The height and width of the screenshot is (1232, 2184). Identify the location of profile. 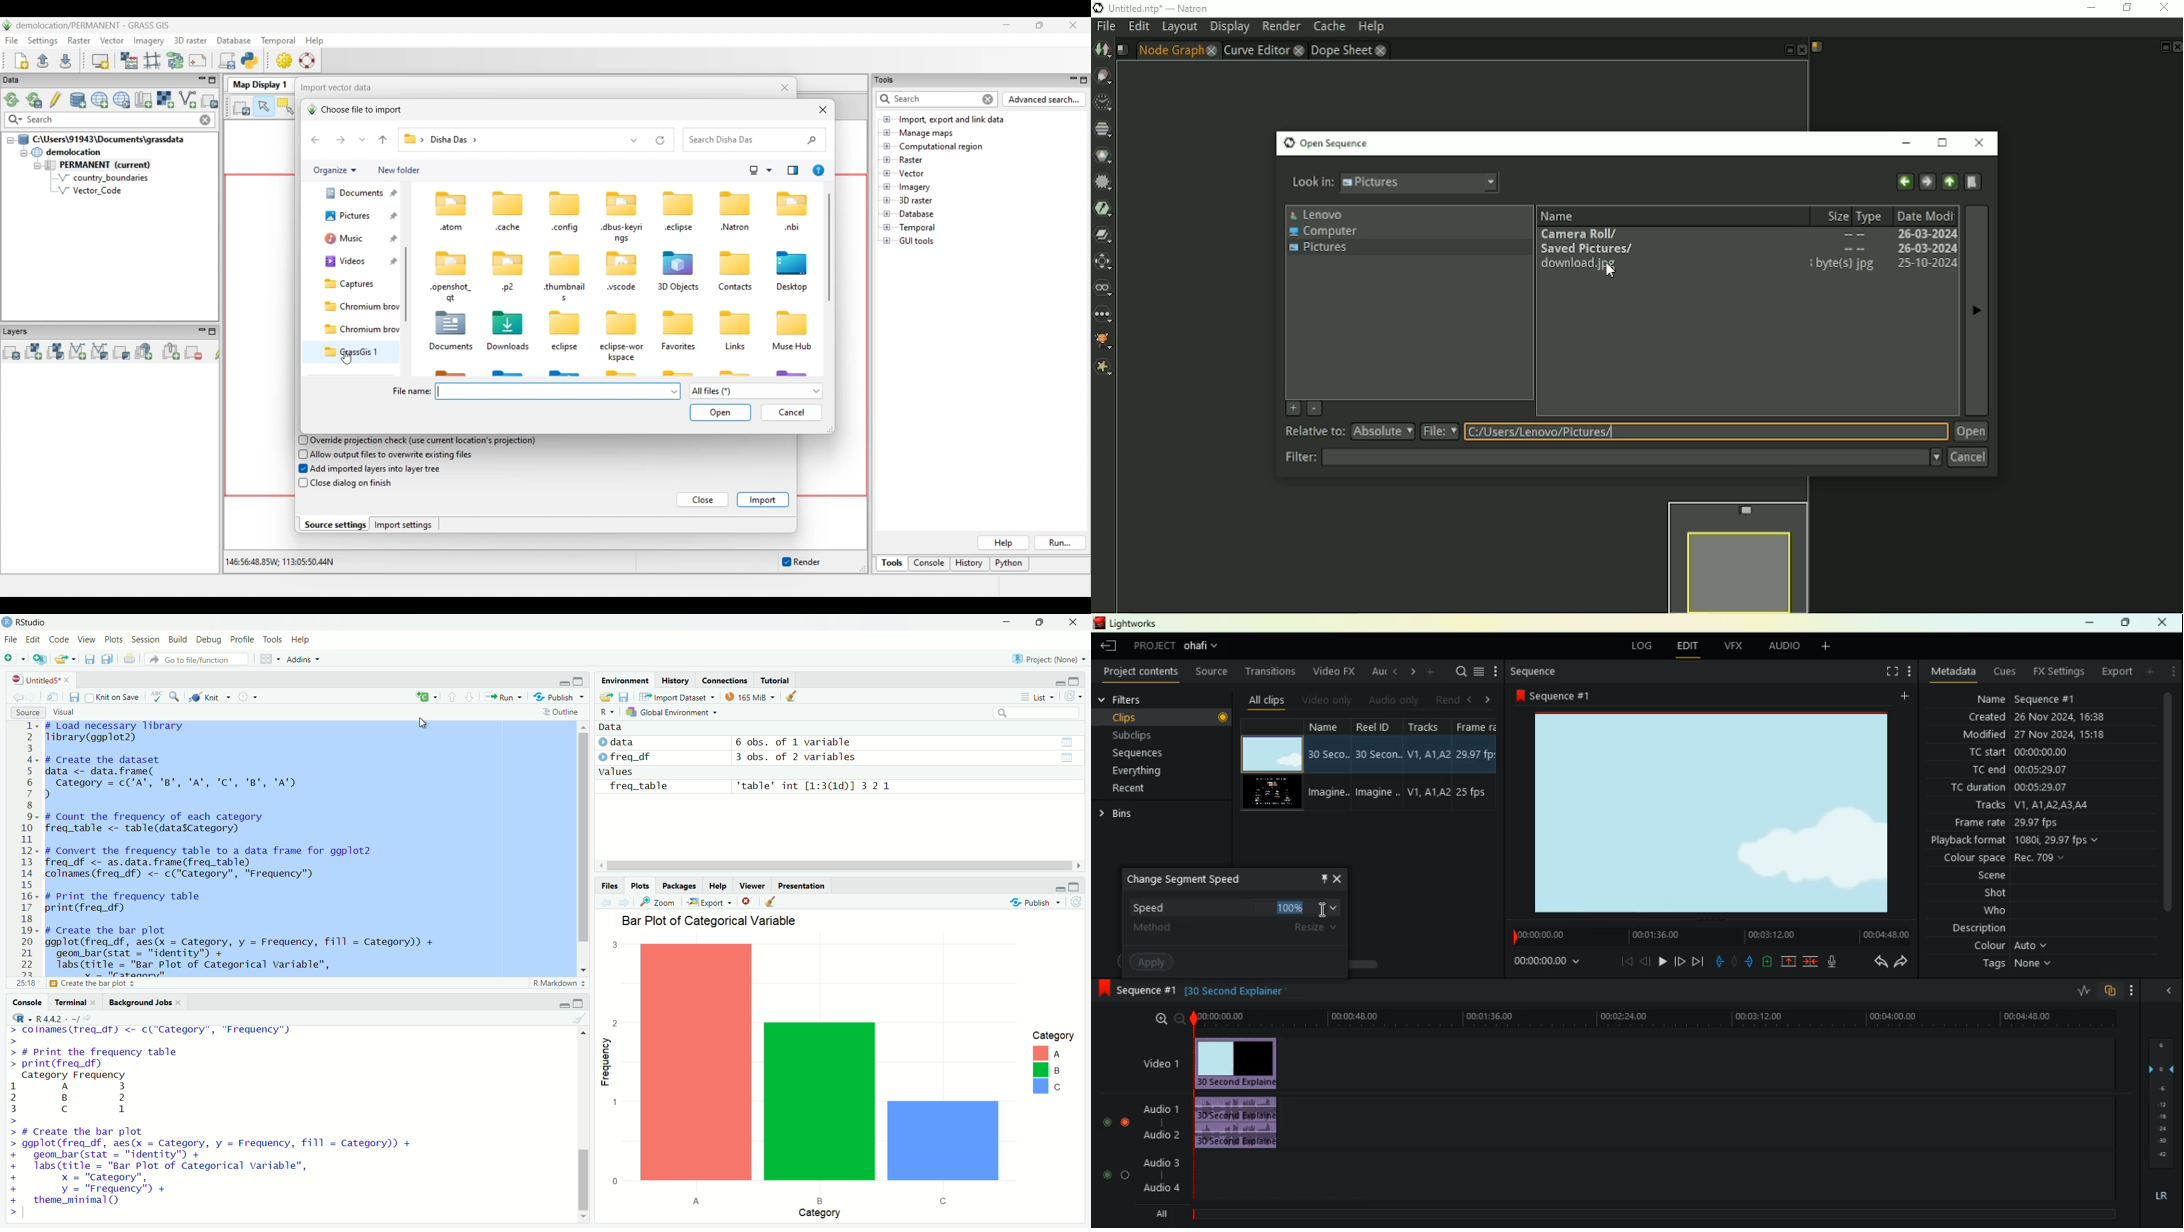
(242, 640).